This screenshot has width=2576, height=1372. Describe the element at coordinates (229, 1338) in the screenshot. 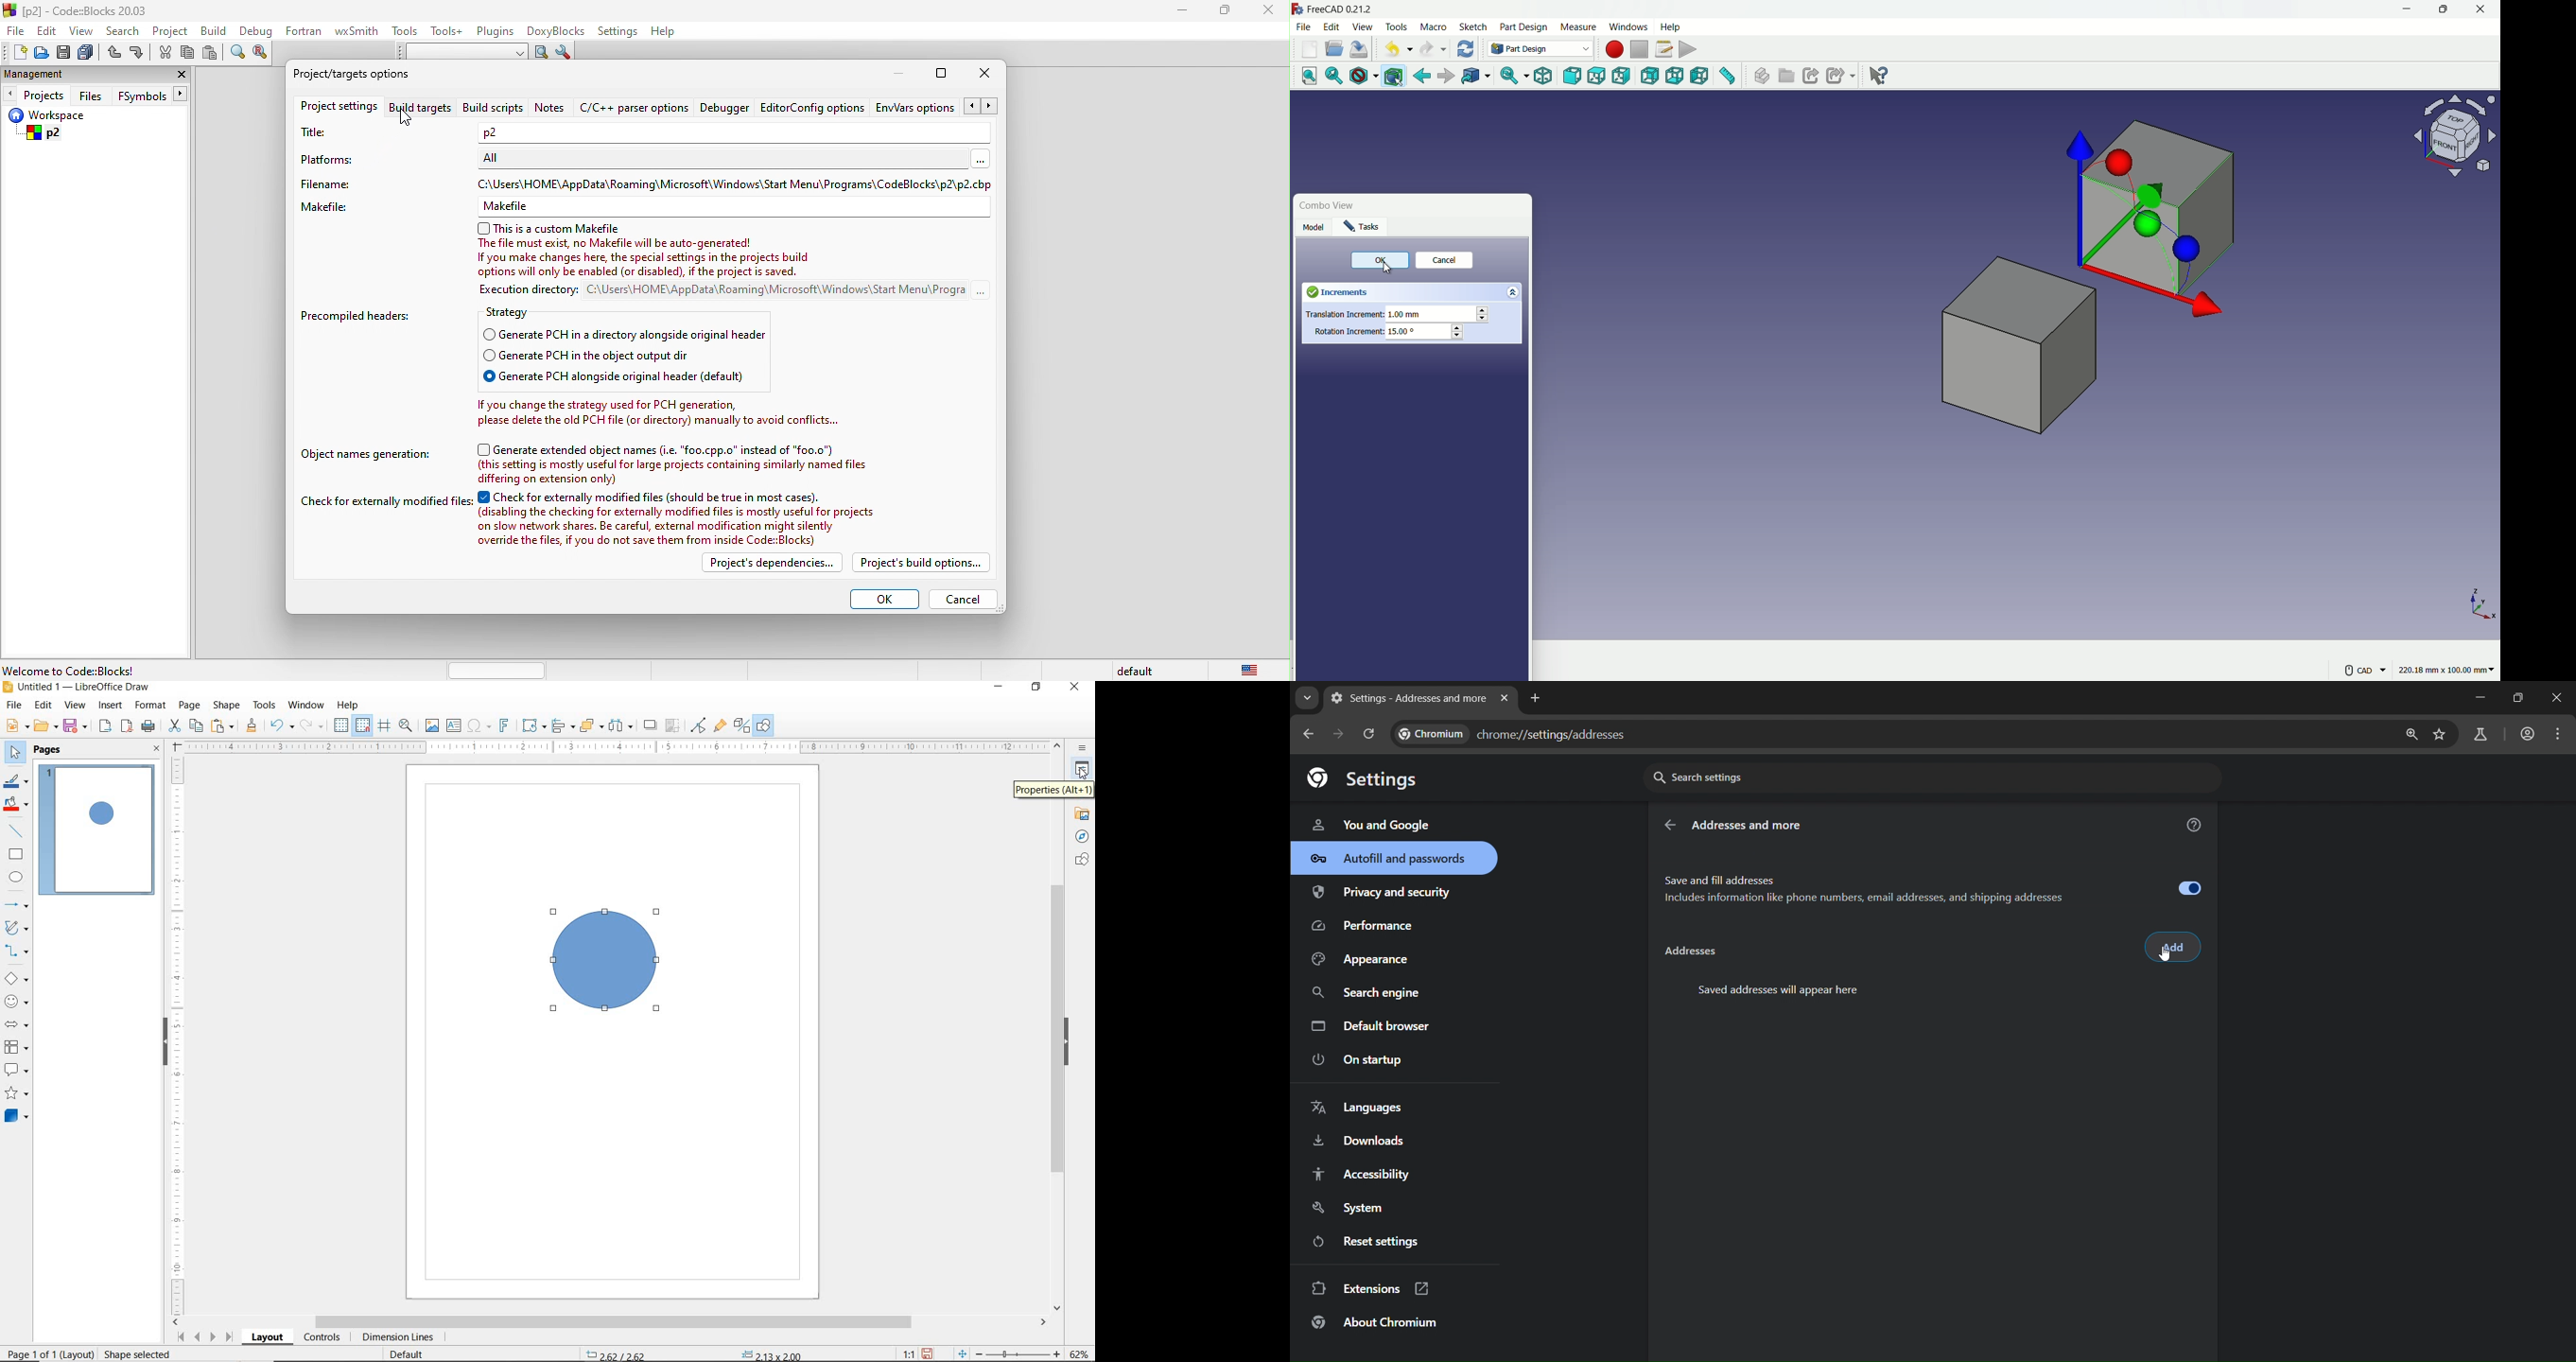

I see `Last page` at that location.